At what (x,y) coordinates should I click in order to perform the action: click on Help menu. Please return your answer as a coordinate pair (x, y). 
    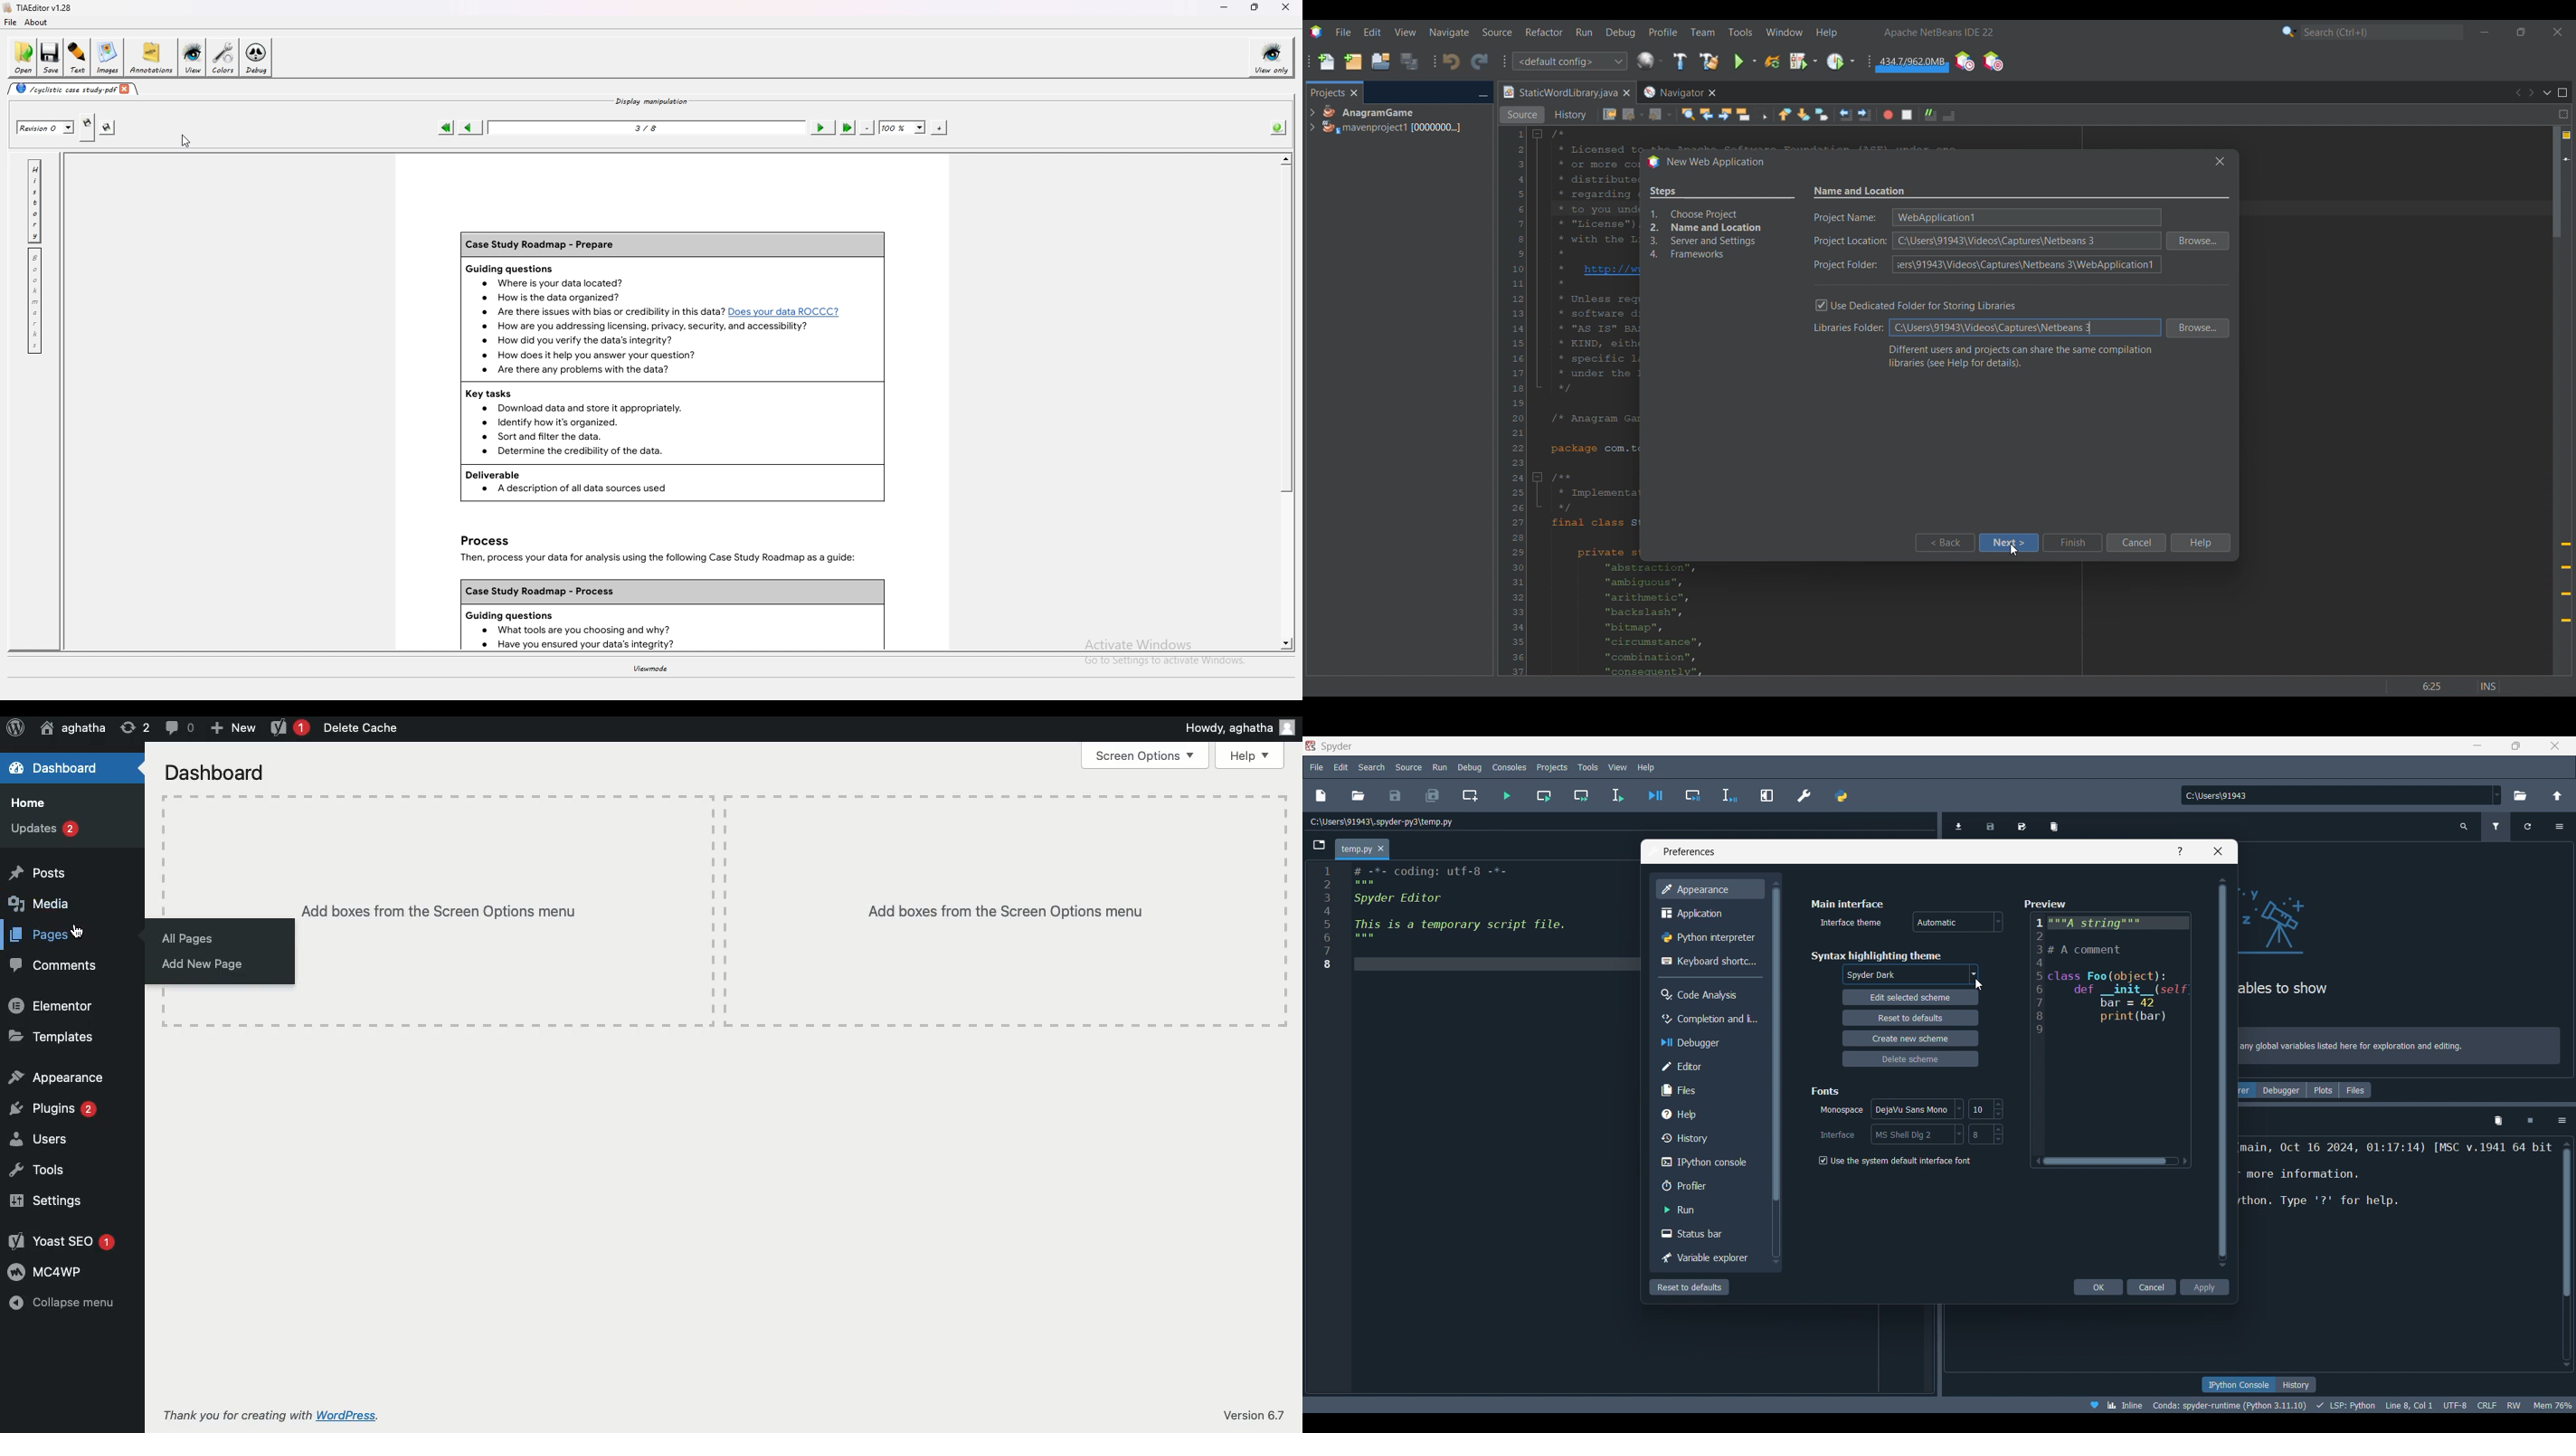
    Looking at the image, I should click on (1646, 767).